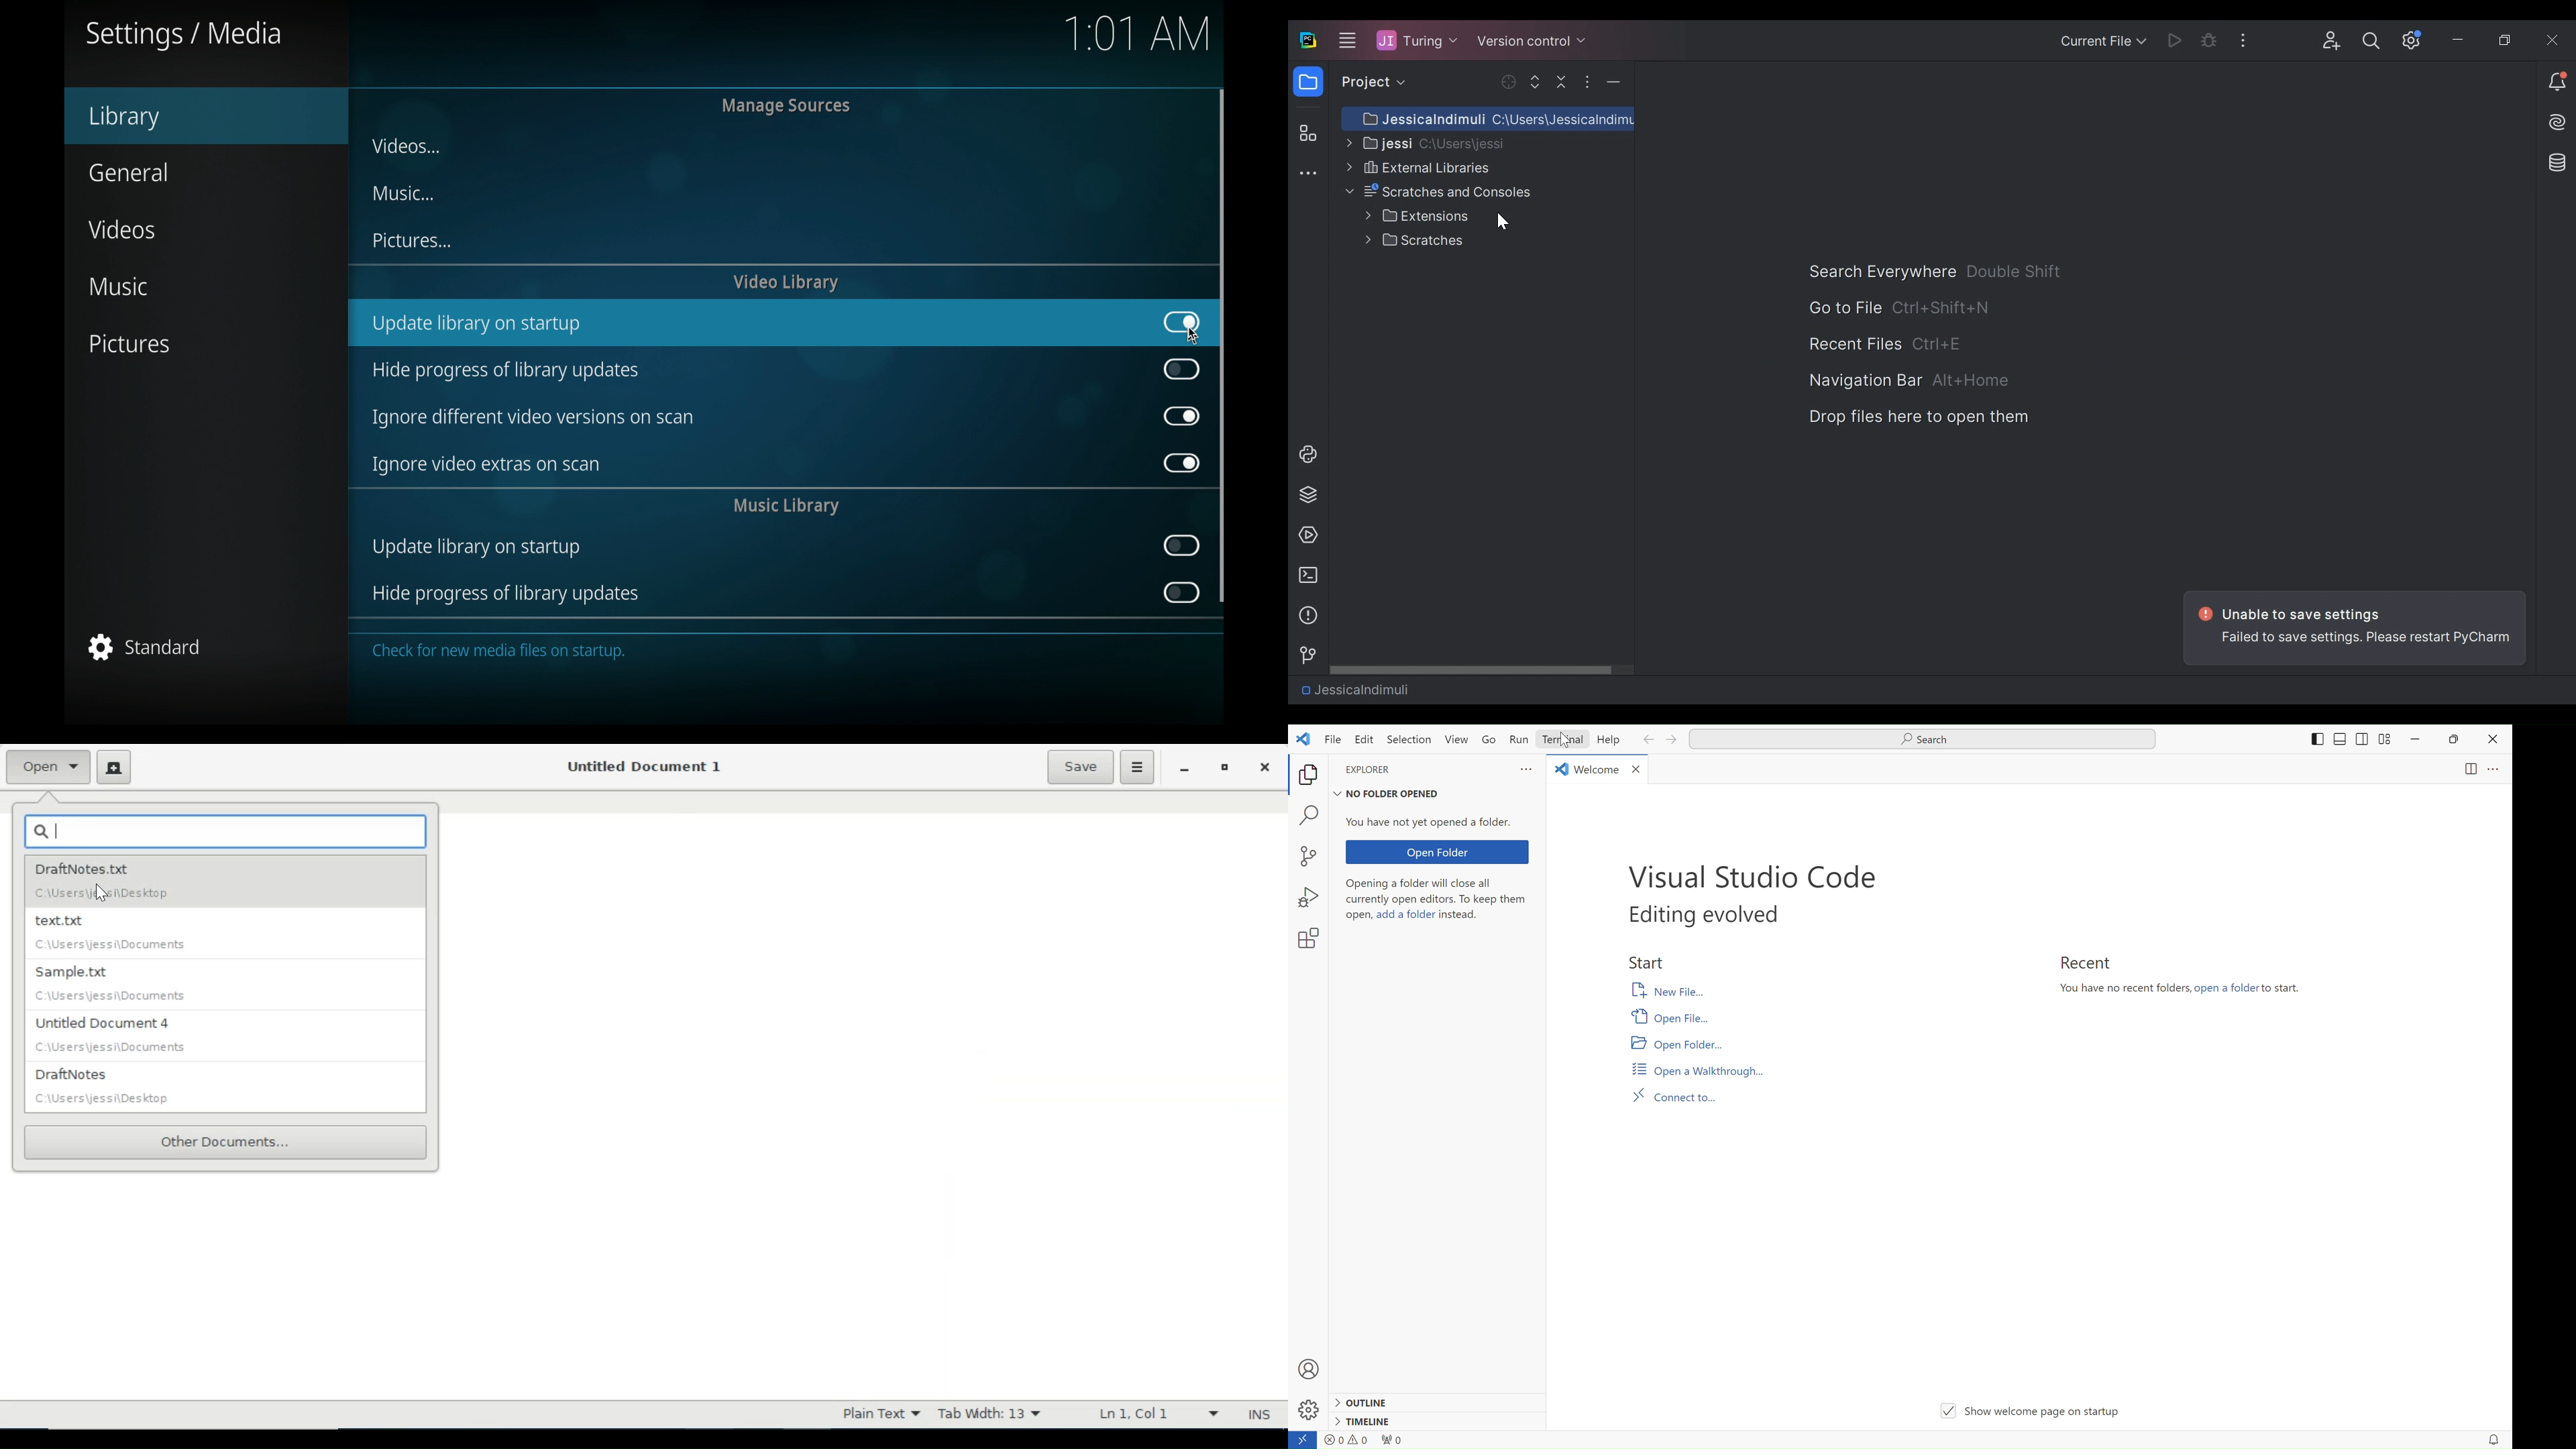 The width and height of the screenshot is (2576, 1456). What do you see at coordinates (1137, 39) in the screenshot?
I see `1.01 AM` at bounding box center [1137, 39].